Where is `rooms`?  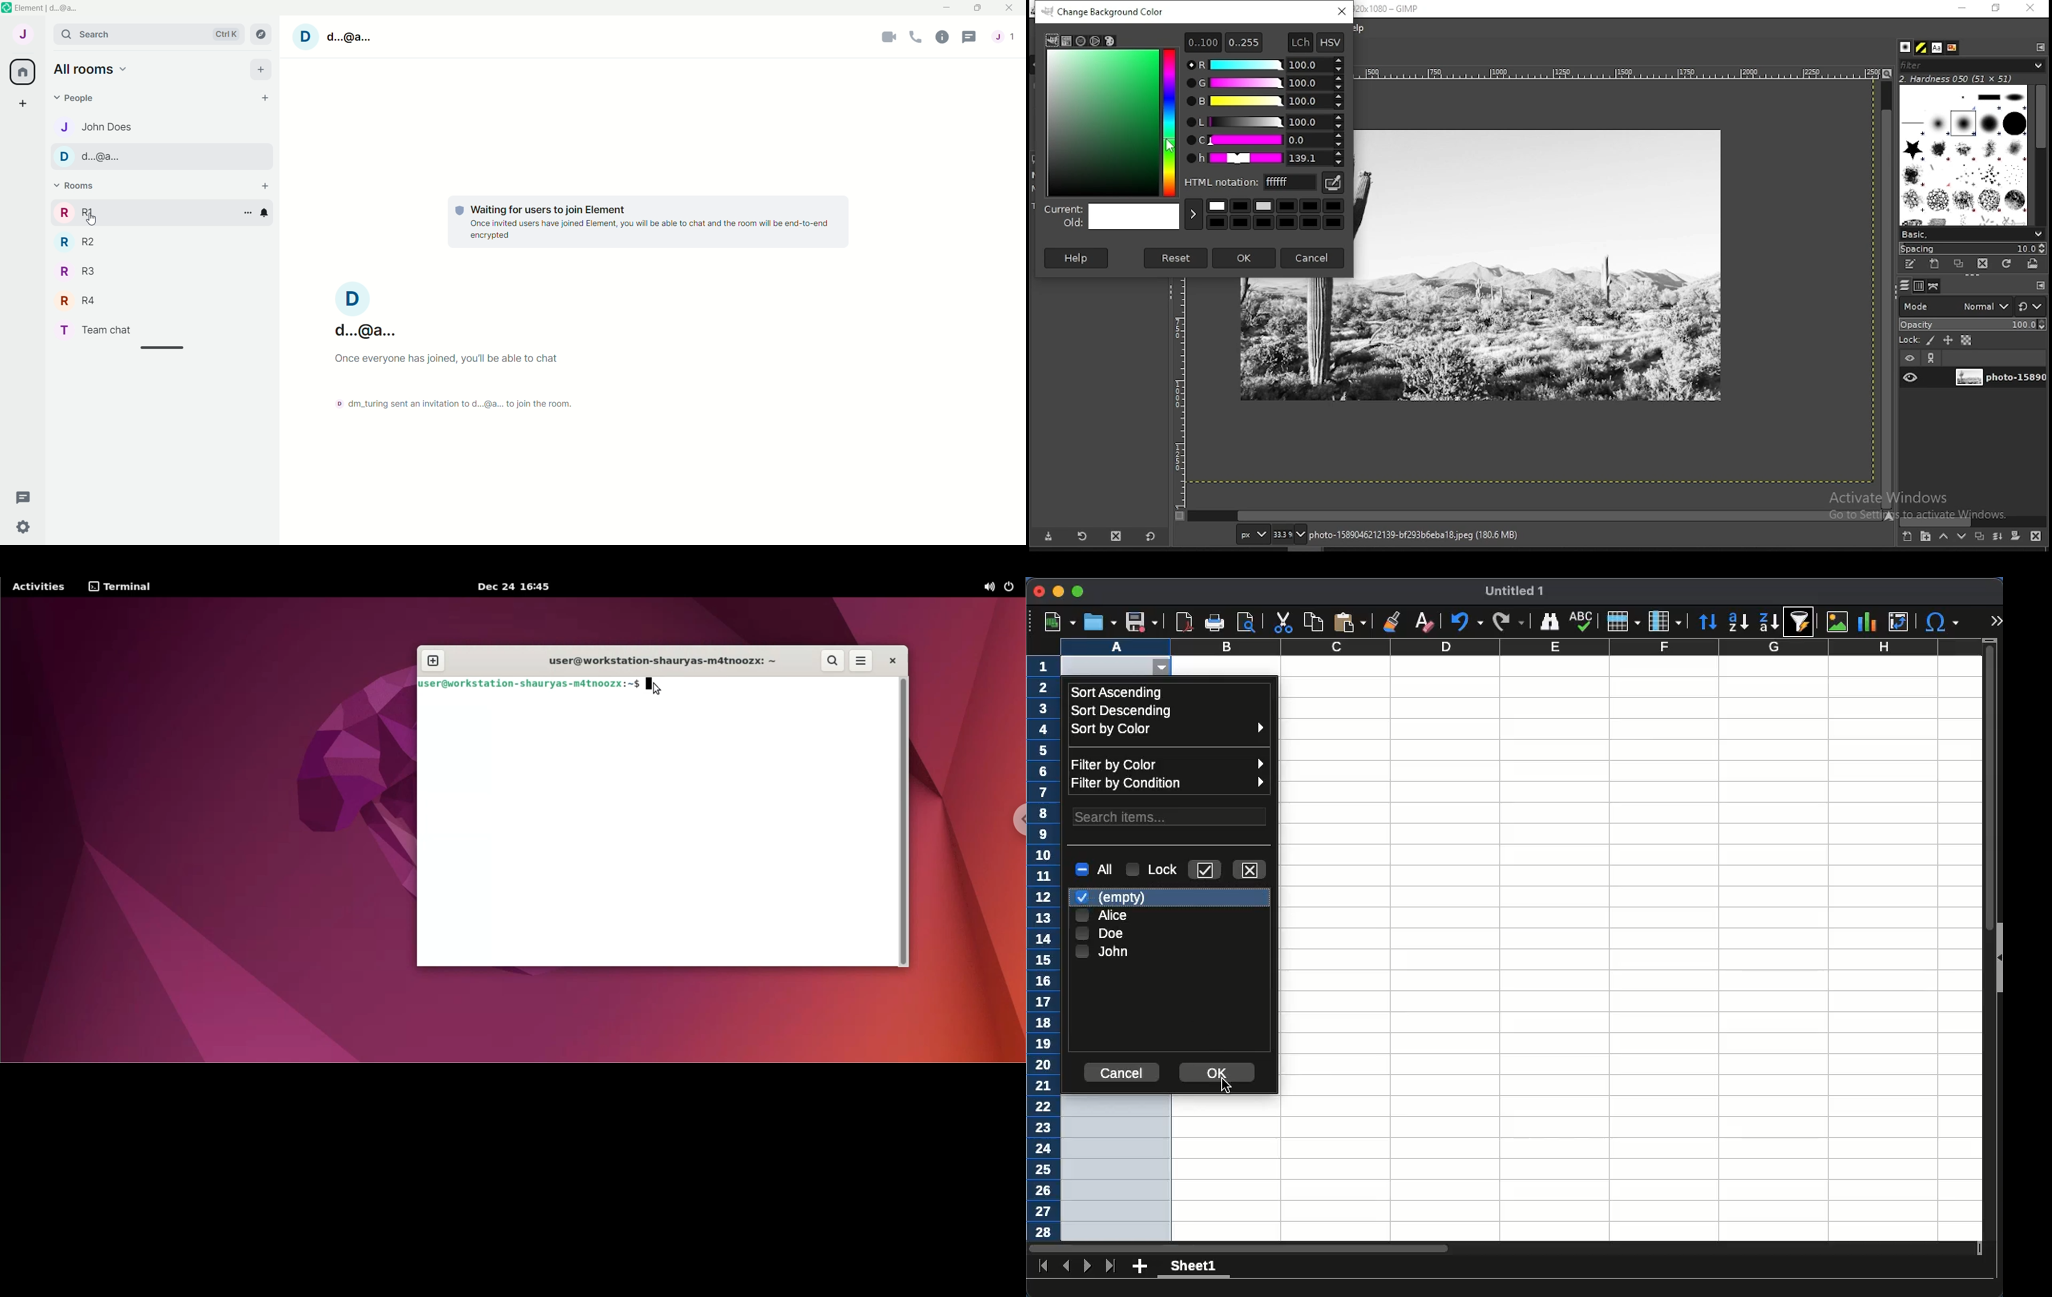 rooms is located at coordinates (80, 186).